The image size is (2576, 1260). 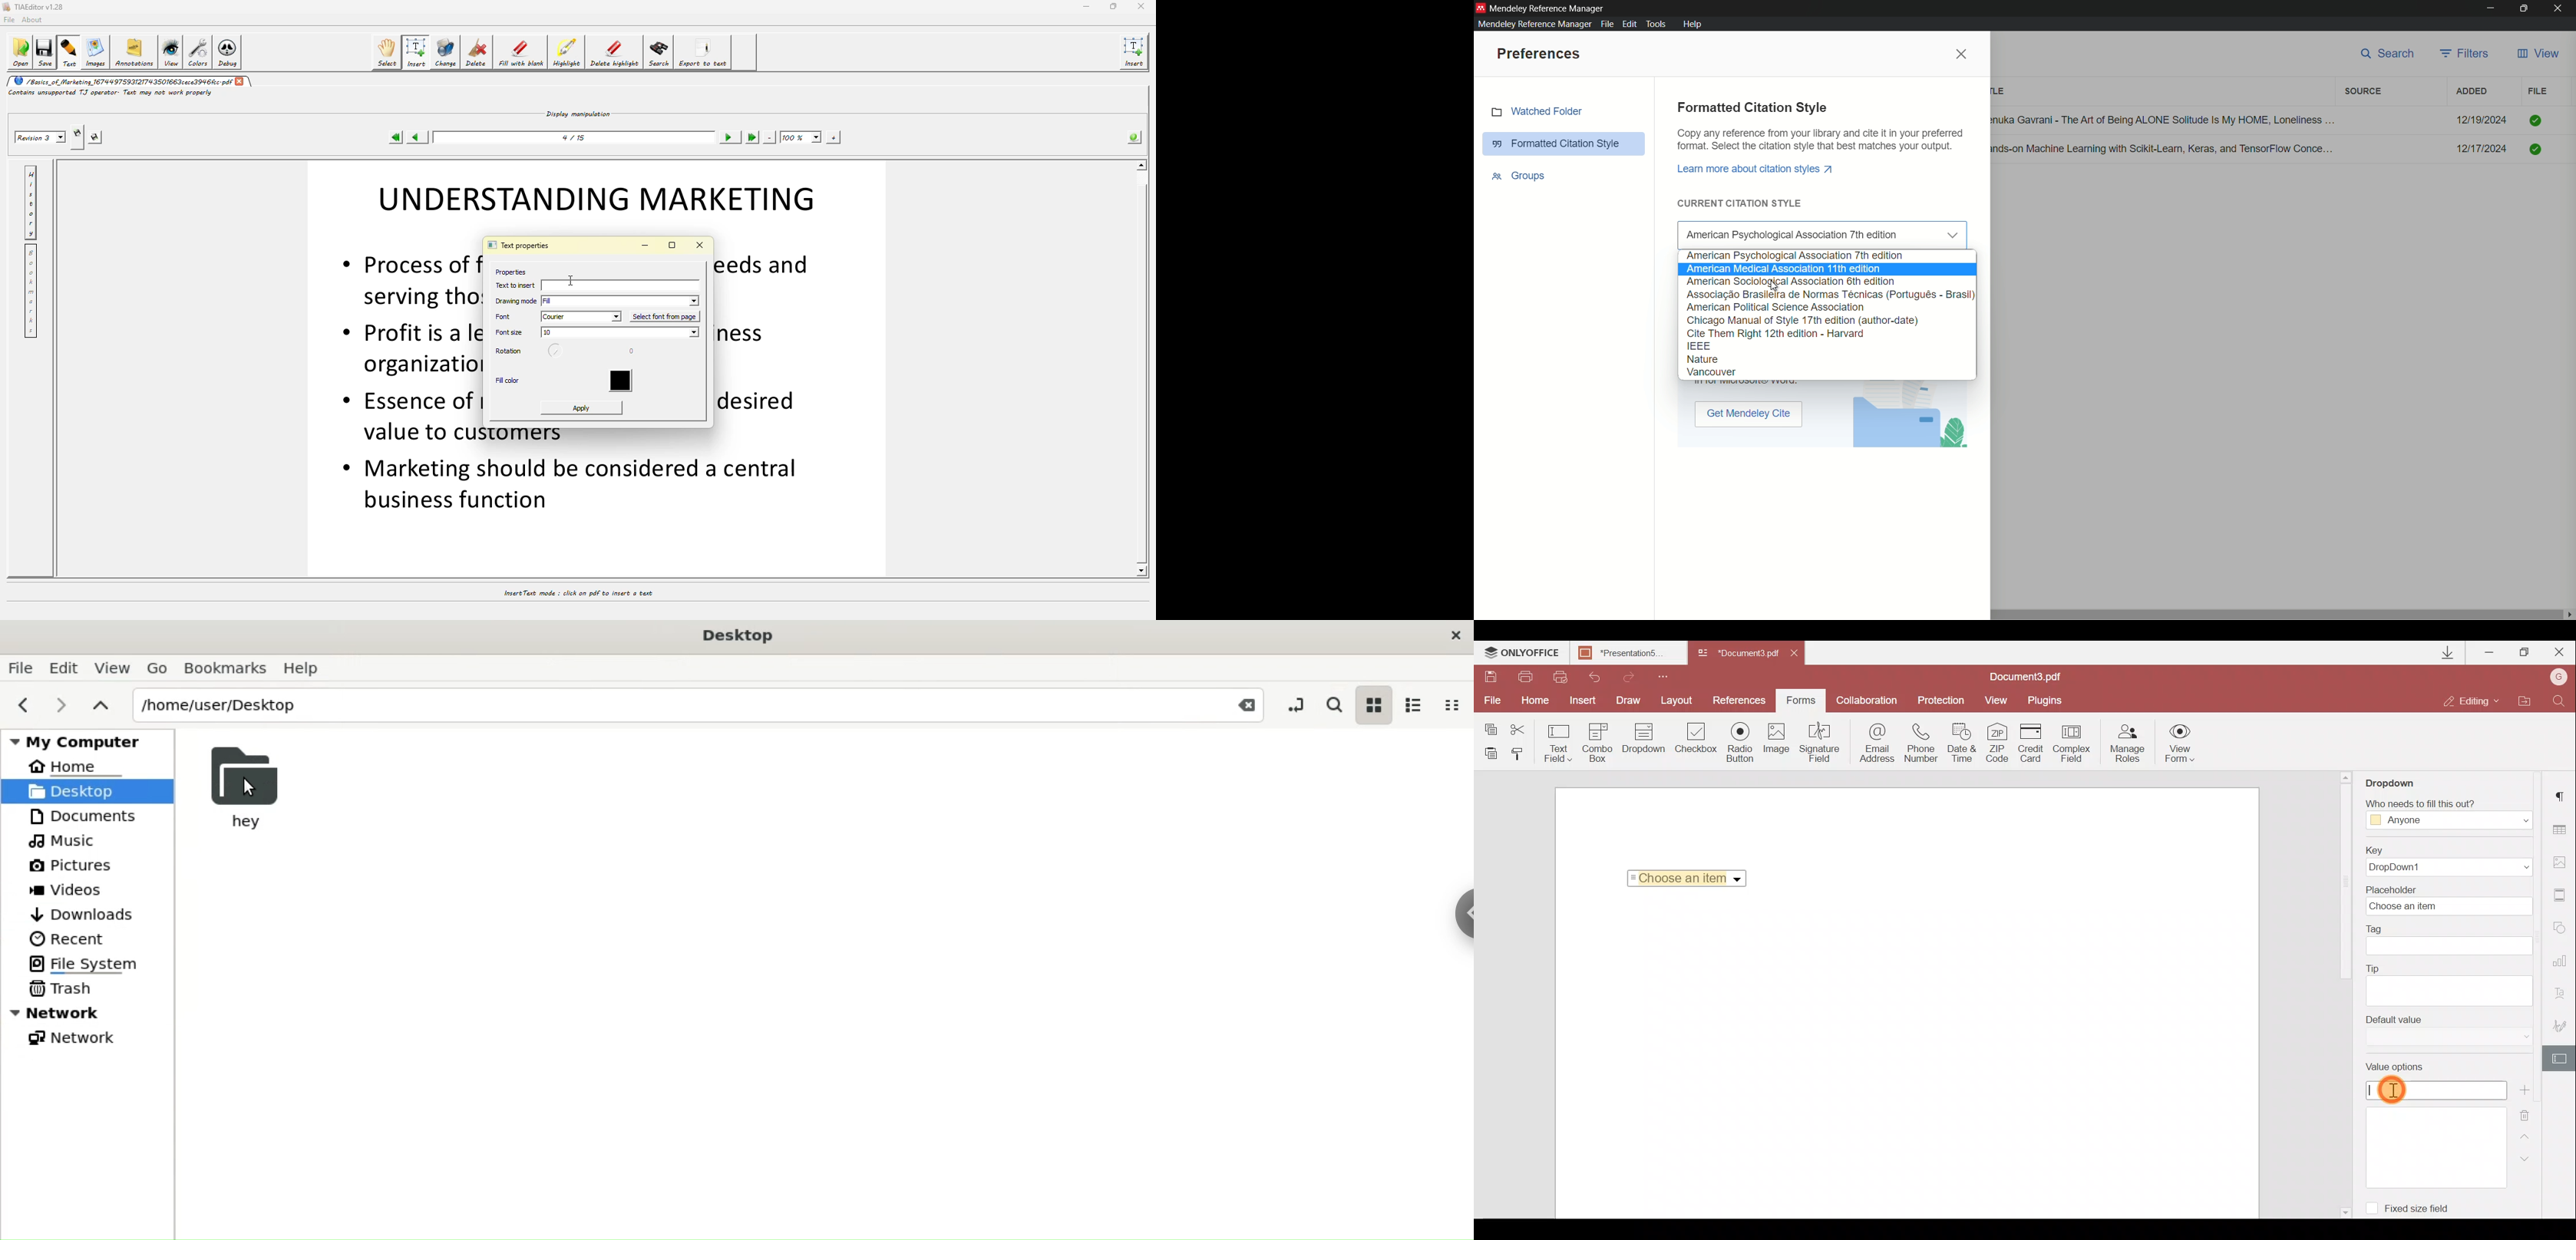 I want to click on Placeholder, so click(x=2453, y=900).